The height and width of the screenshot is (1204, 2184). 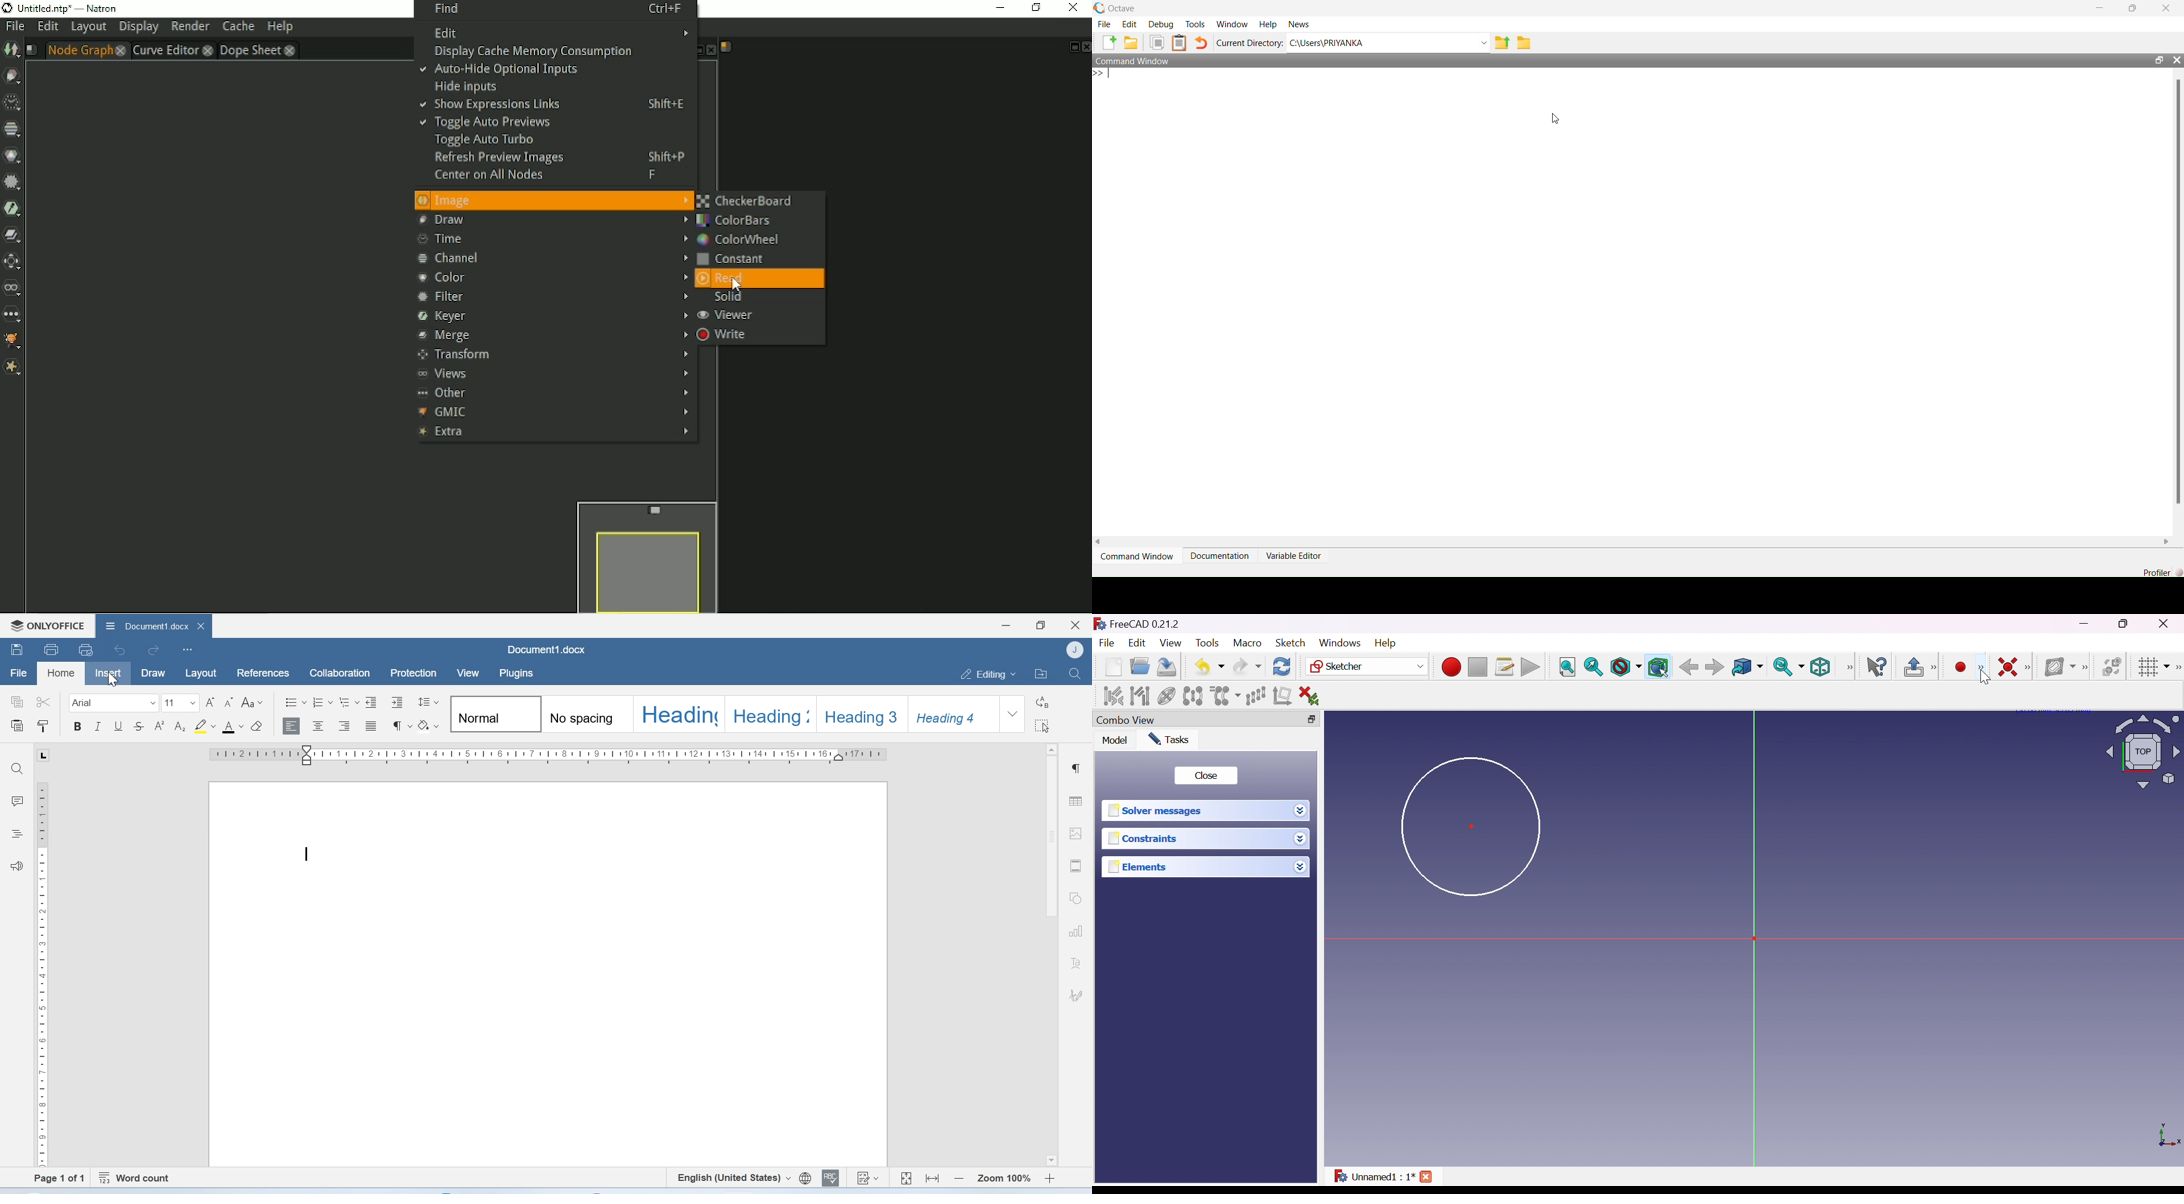 What do you see at coordinates (1300, 867) in the screenshot?
I see `Drop down` at bounding box center [1300, 867].